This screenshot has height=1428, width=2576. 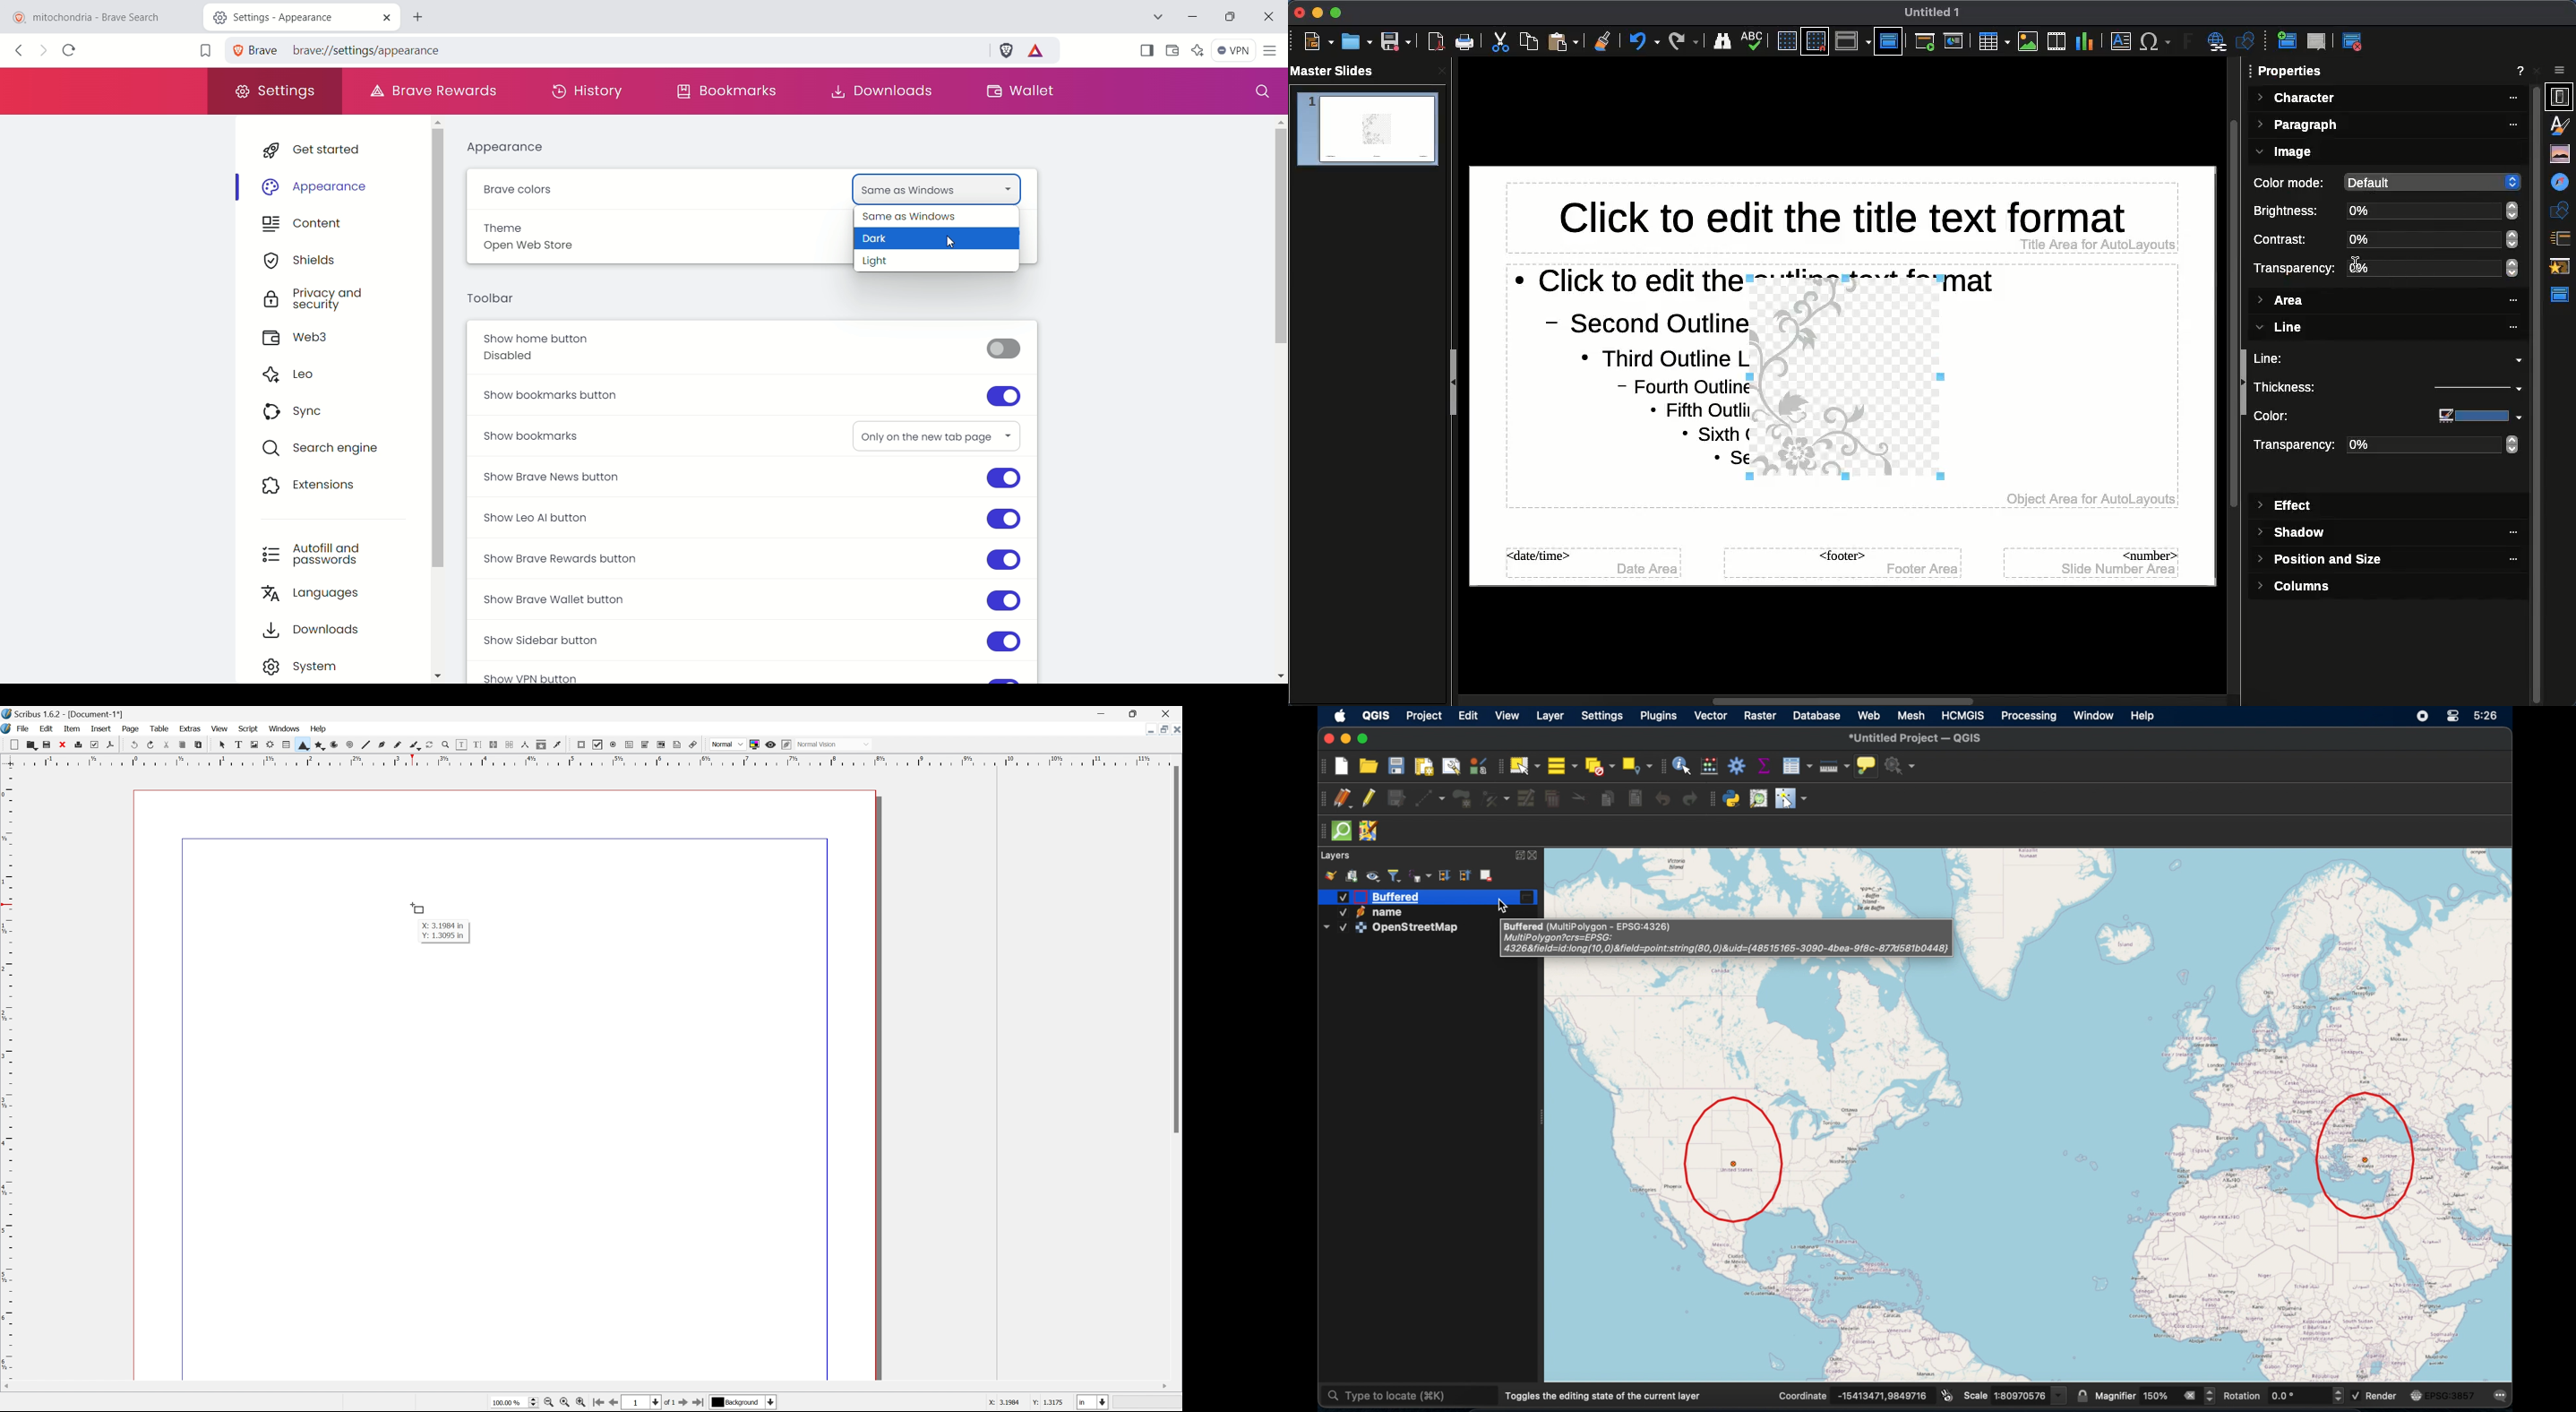 I want to click on minimize, so click(x=1344, y=739).